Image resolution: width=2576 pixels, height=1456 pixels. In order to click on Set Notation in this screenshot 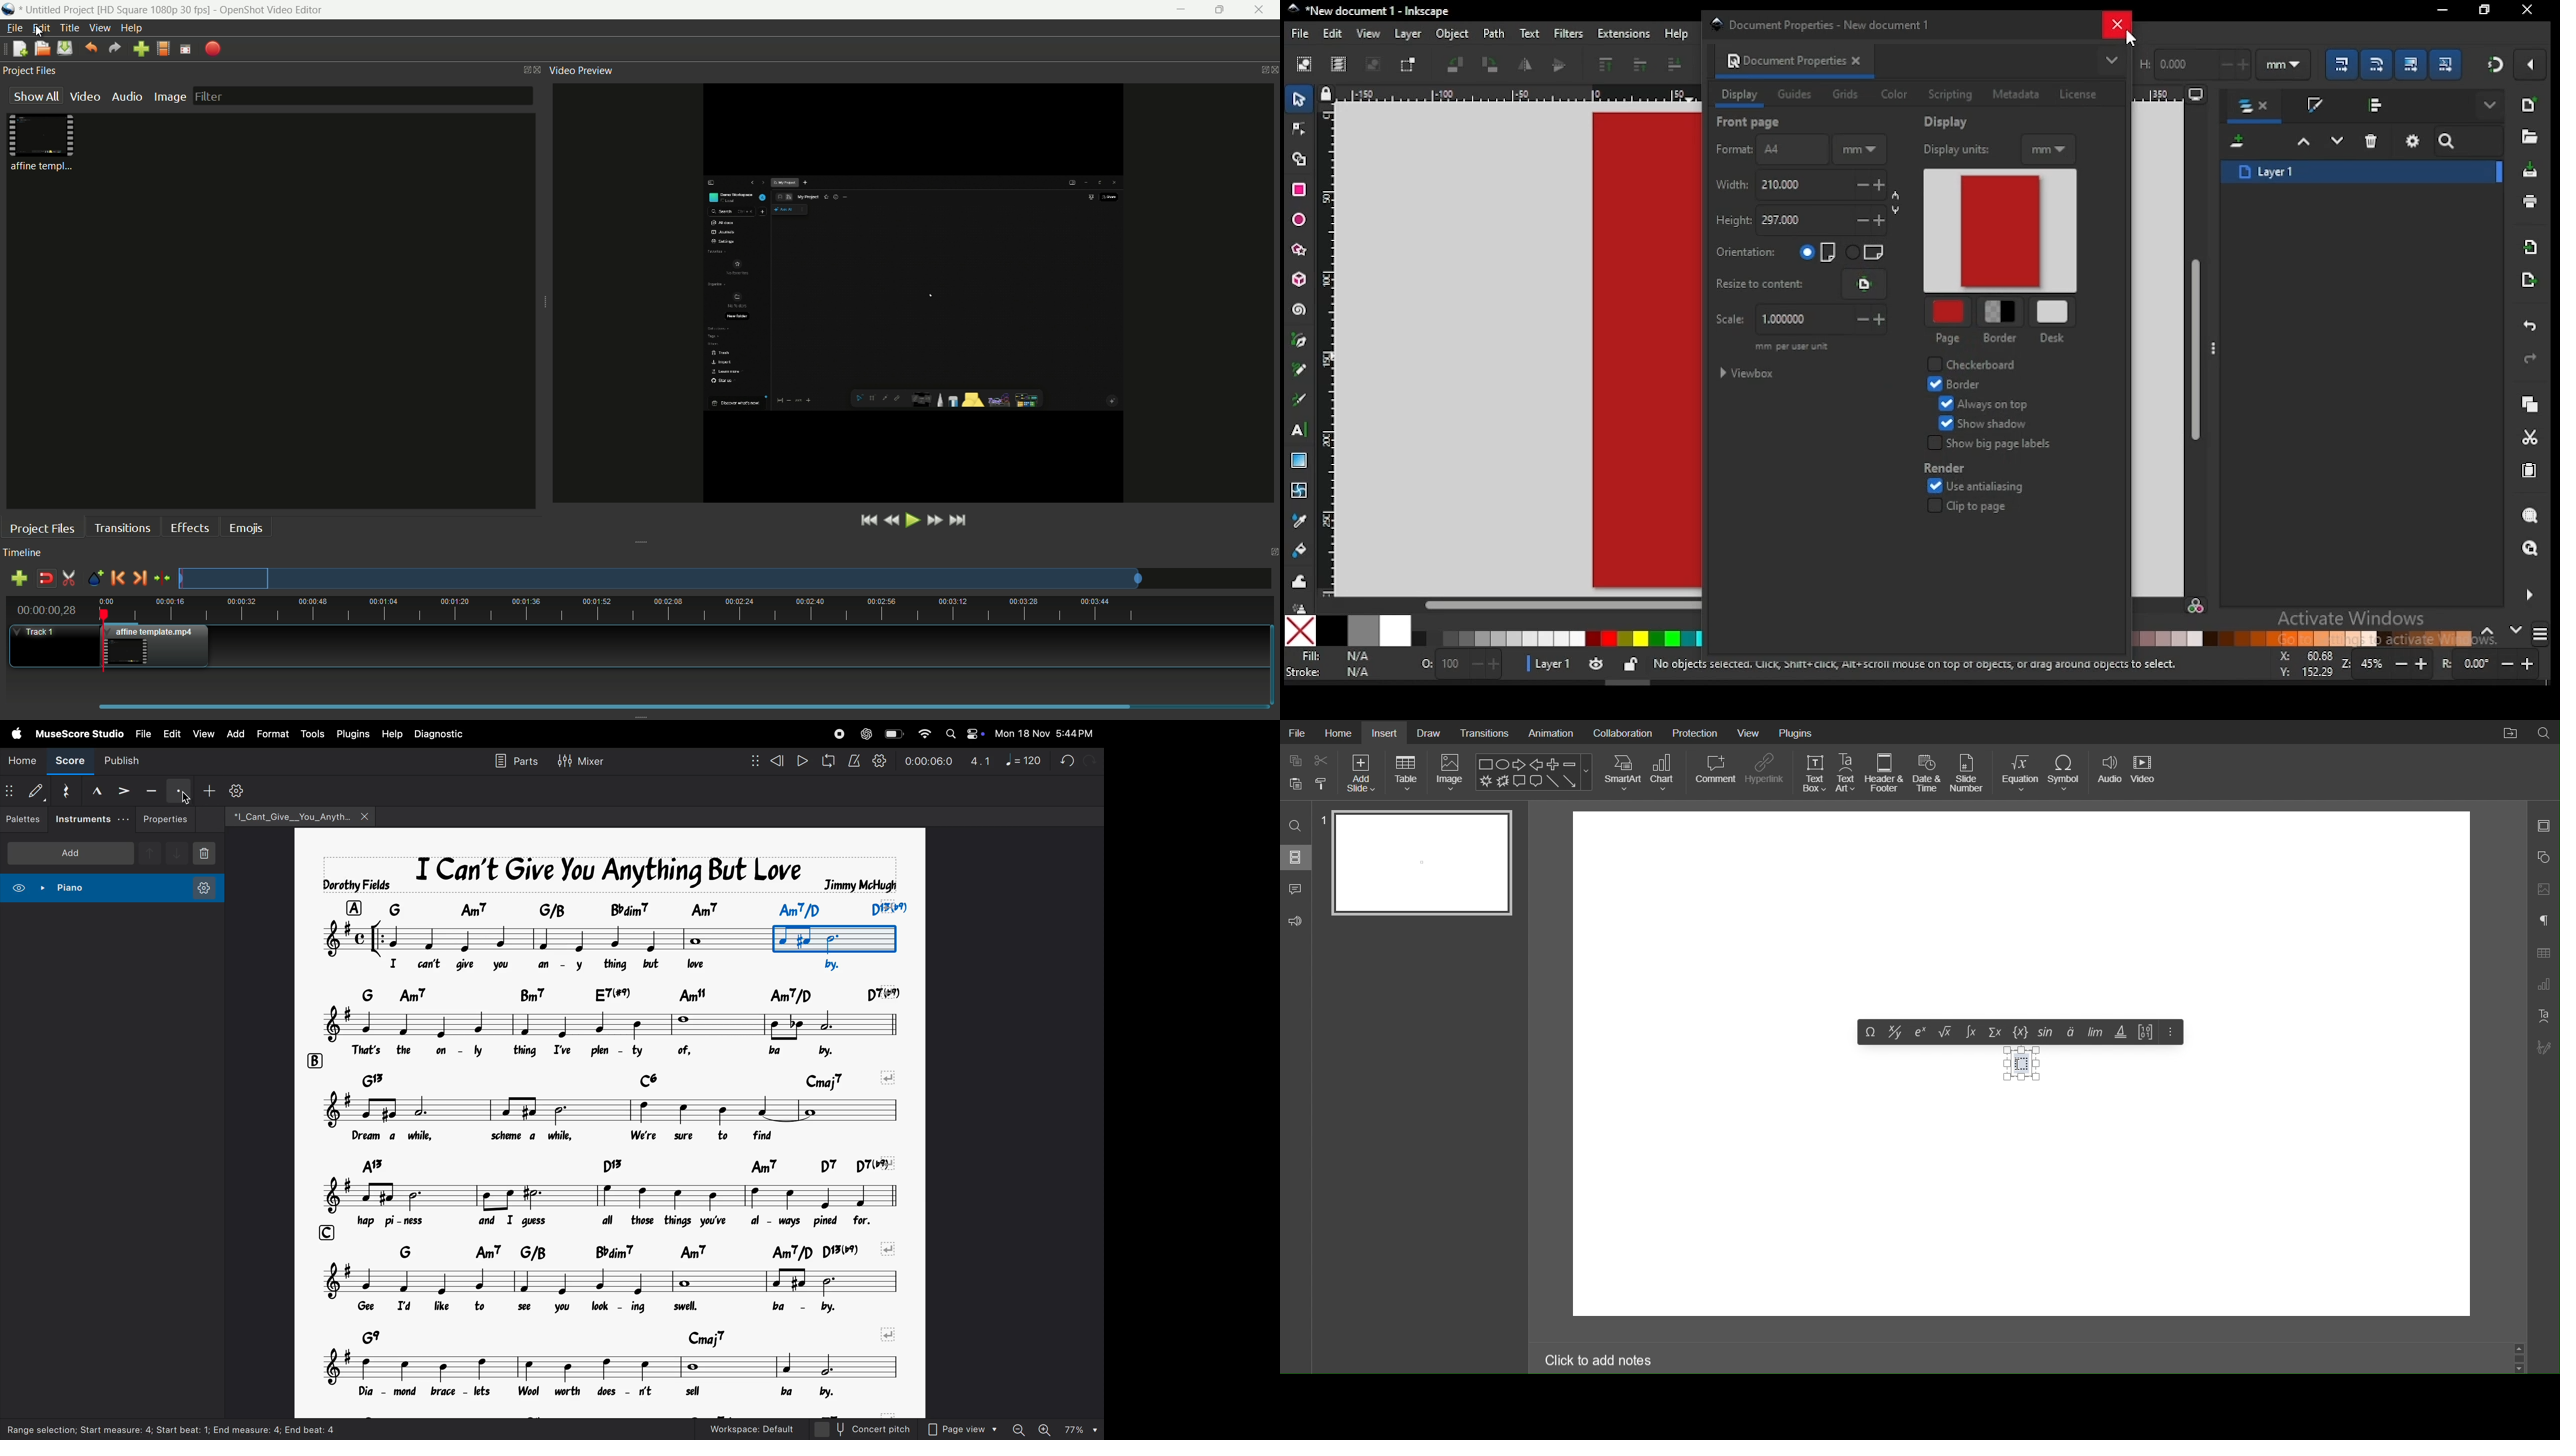, I will do `click(2023, 1032)`.